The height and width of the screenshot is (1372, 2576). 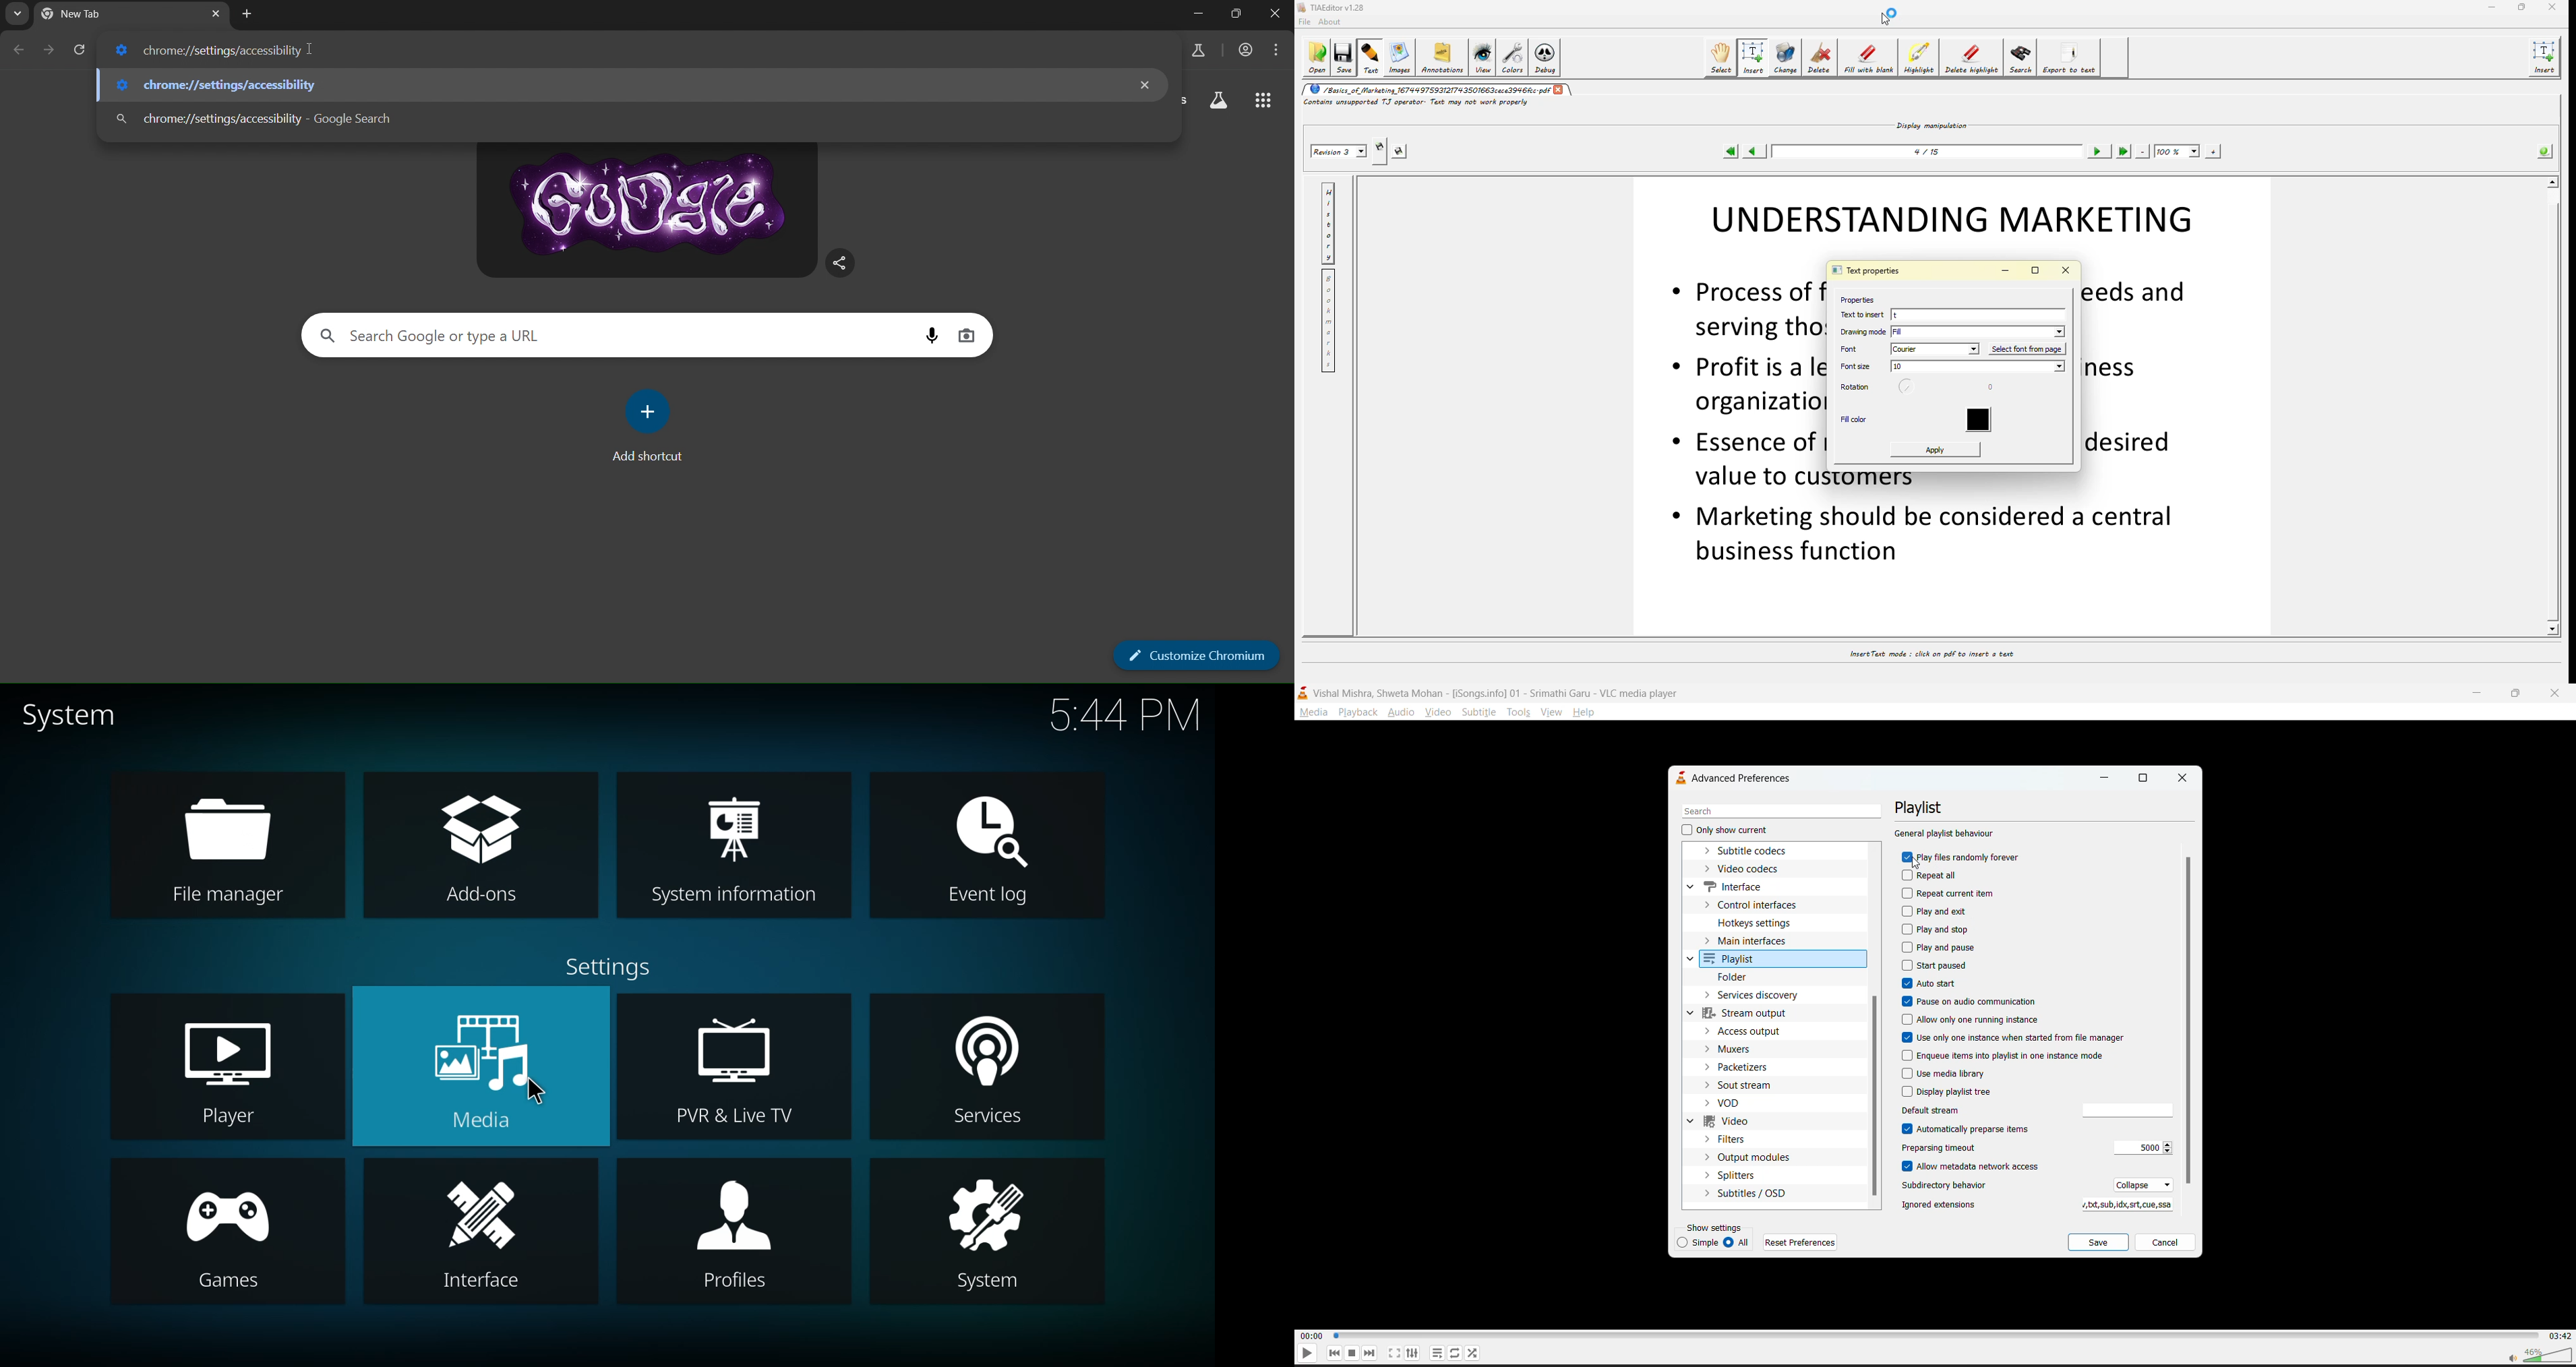 What do you see at coordinates (16, 16) in the screenshot?
I see `search tabs` at bounding box center [16, 16].